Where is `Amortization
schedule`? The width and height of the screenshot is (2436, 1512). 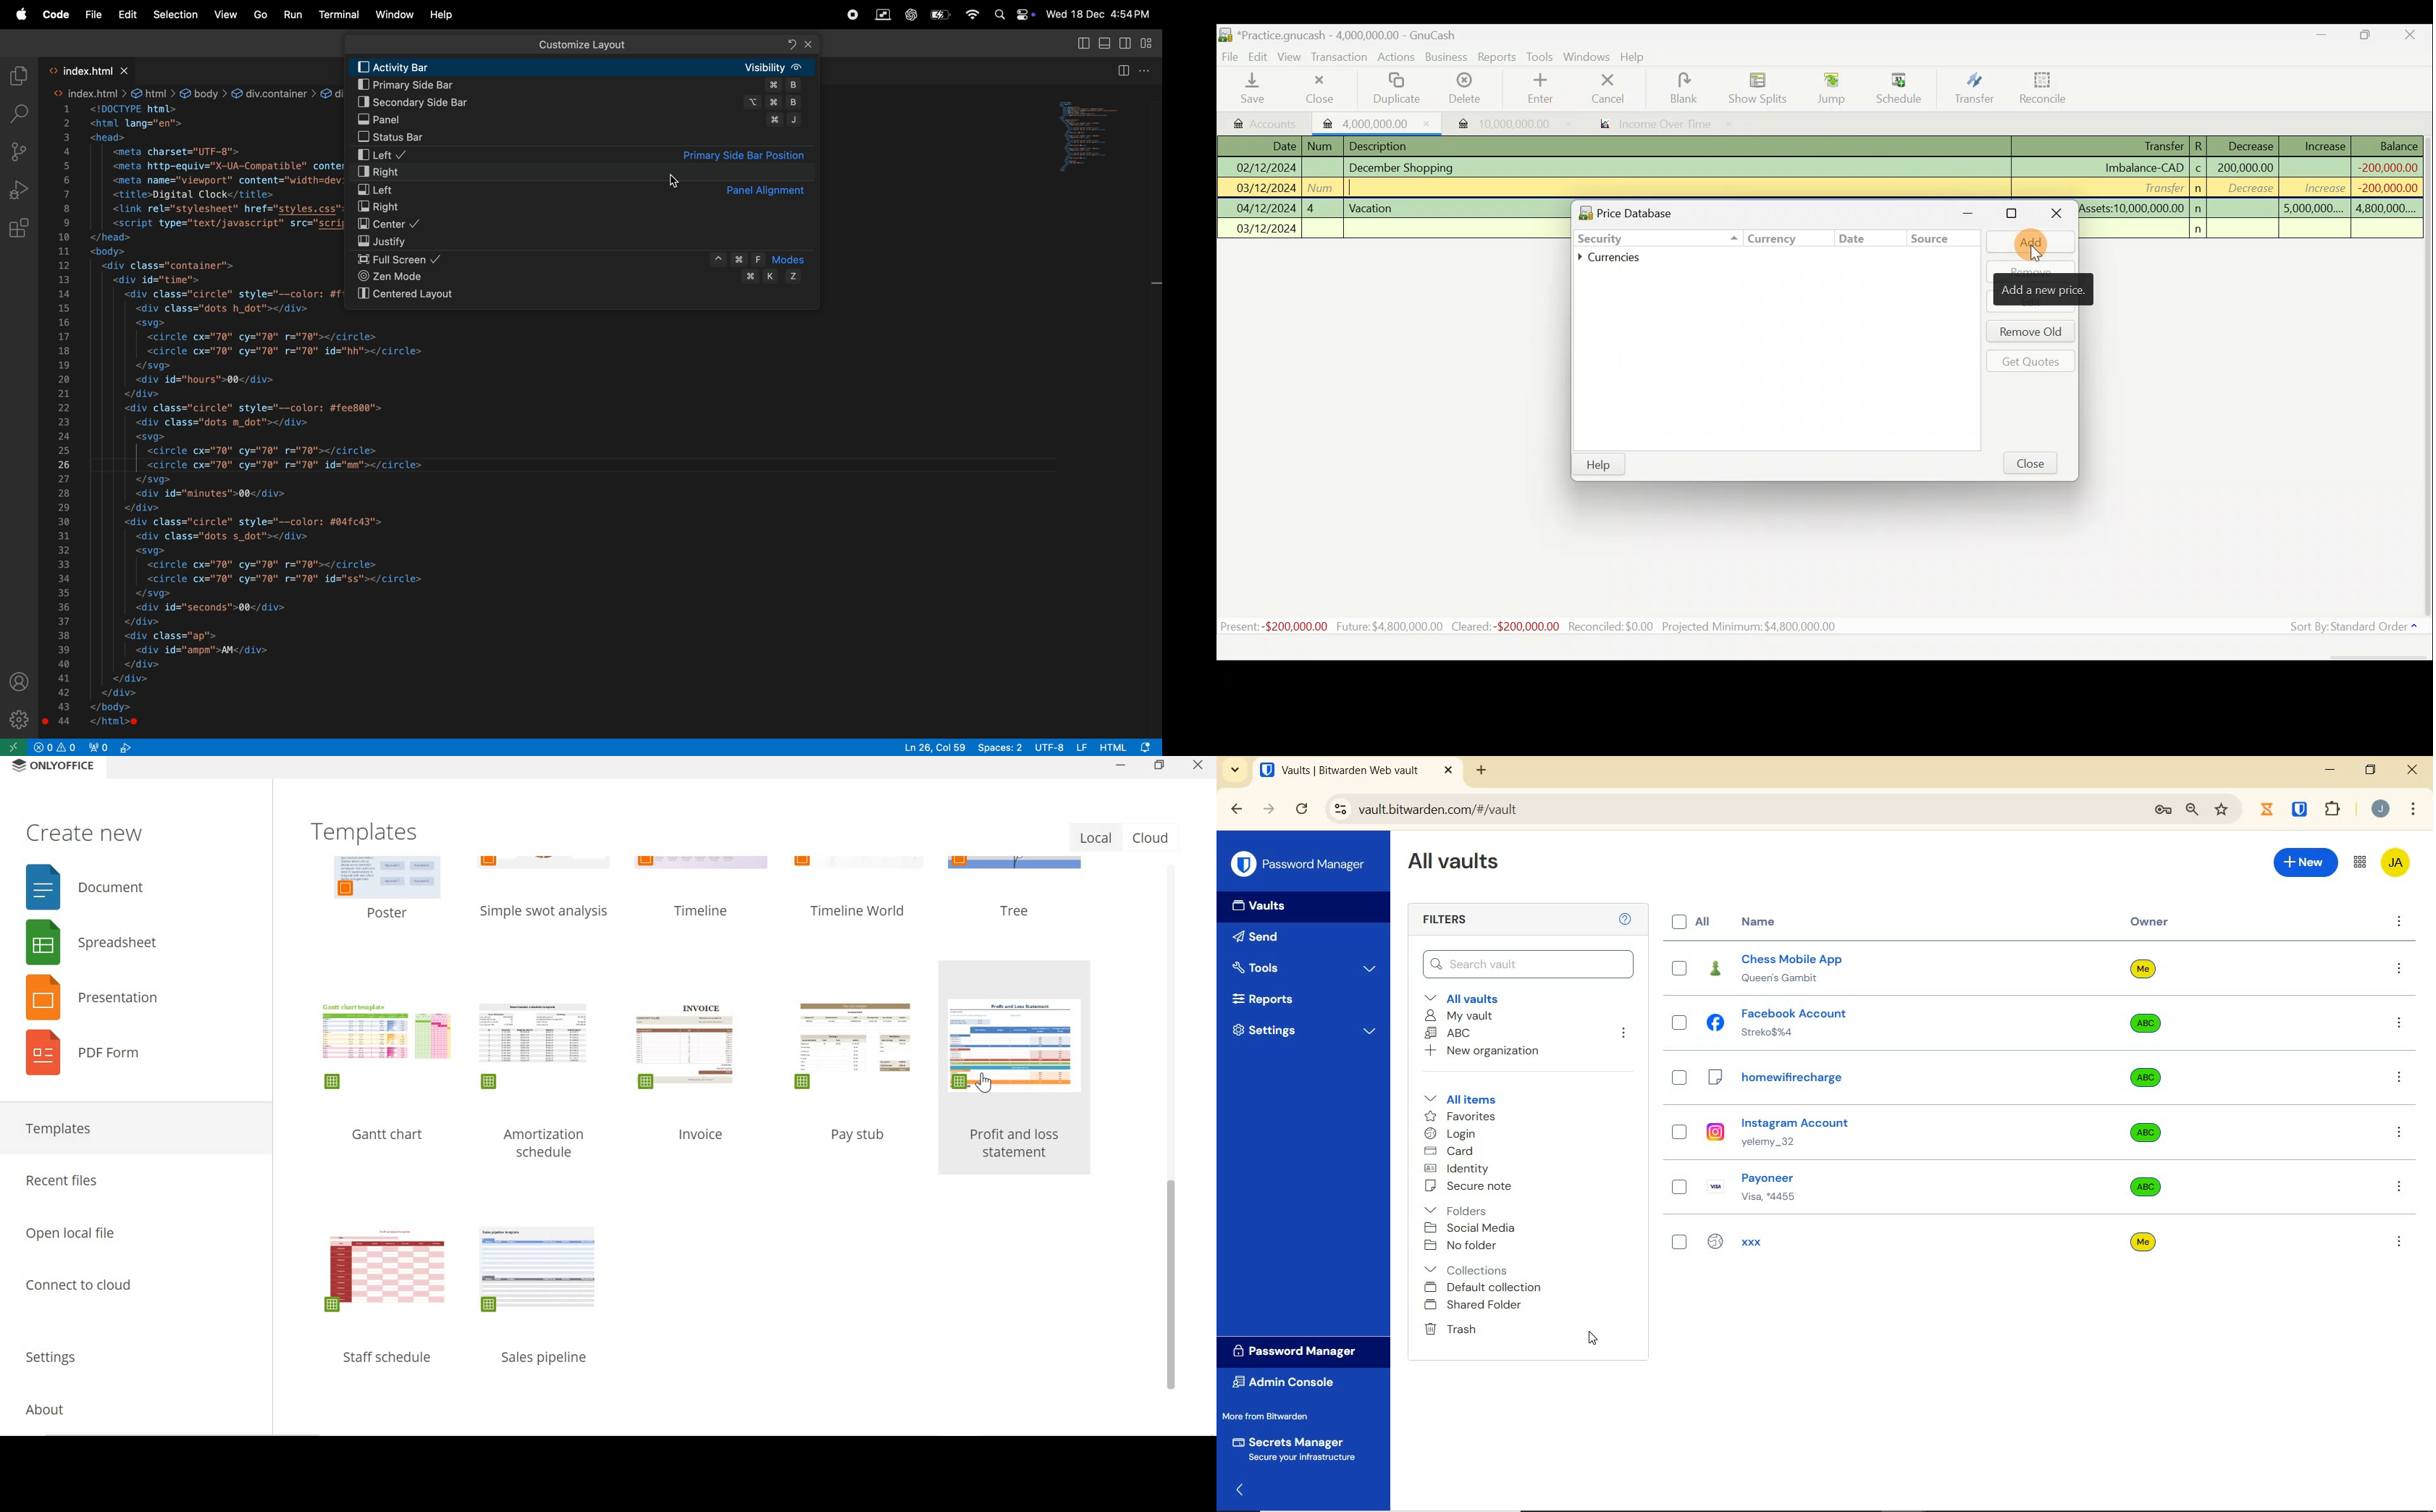 Amortization
schedule is located at coordinates (544, 1143).